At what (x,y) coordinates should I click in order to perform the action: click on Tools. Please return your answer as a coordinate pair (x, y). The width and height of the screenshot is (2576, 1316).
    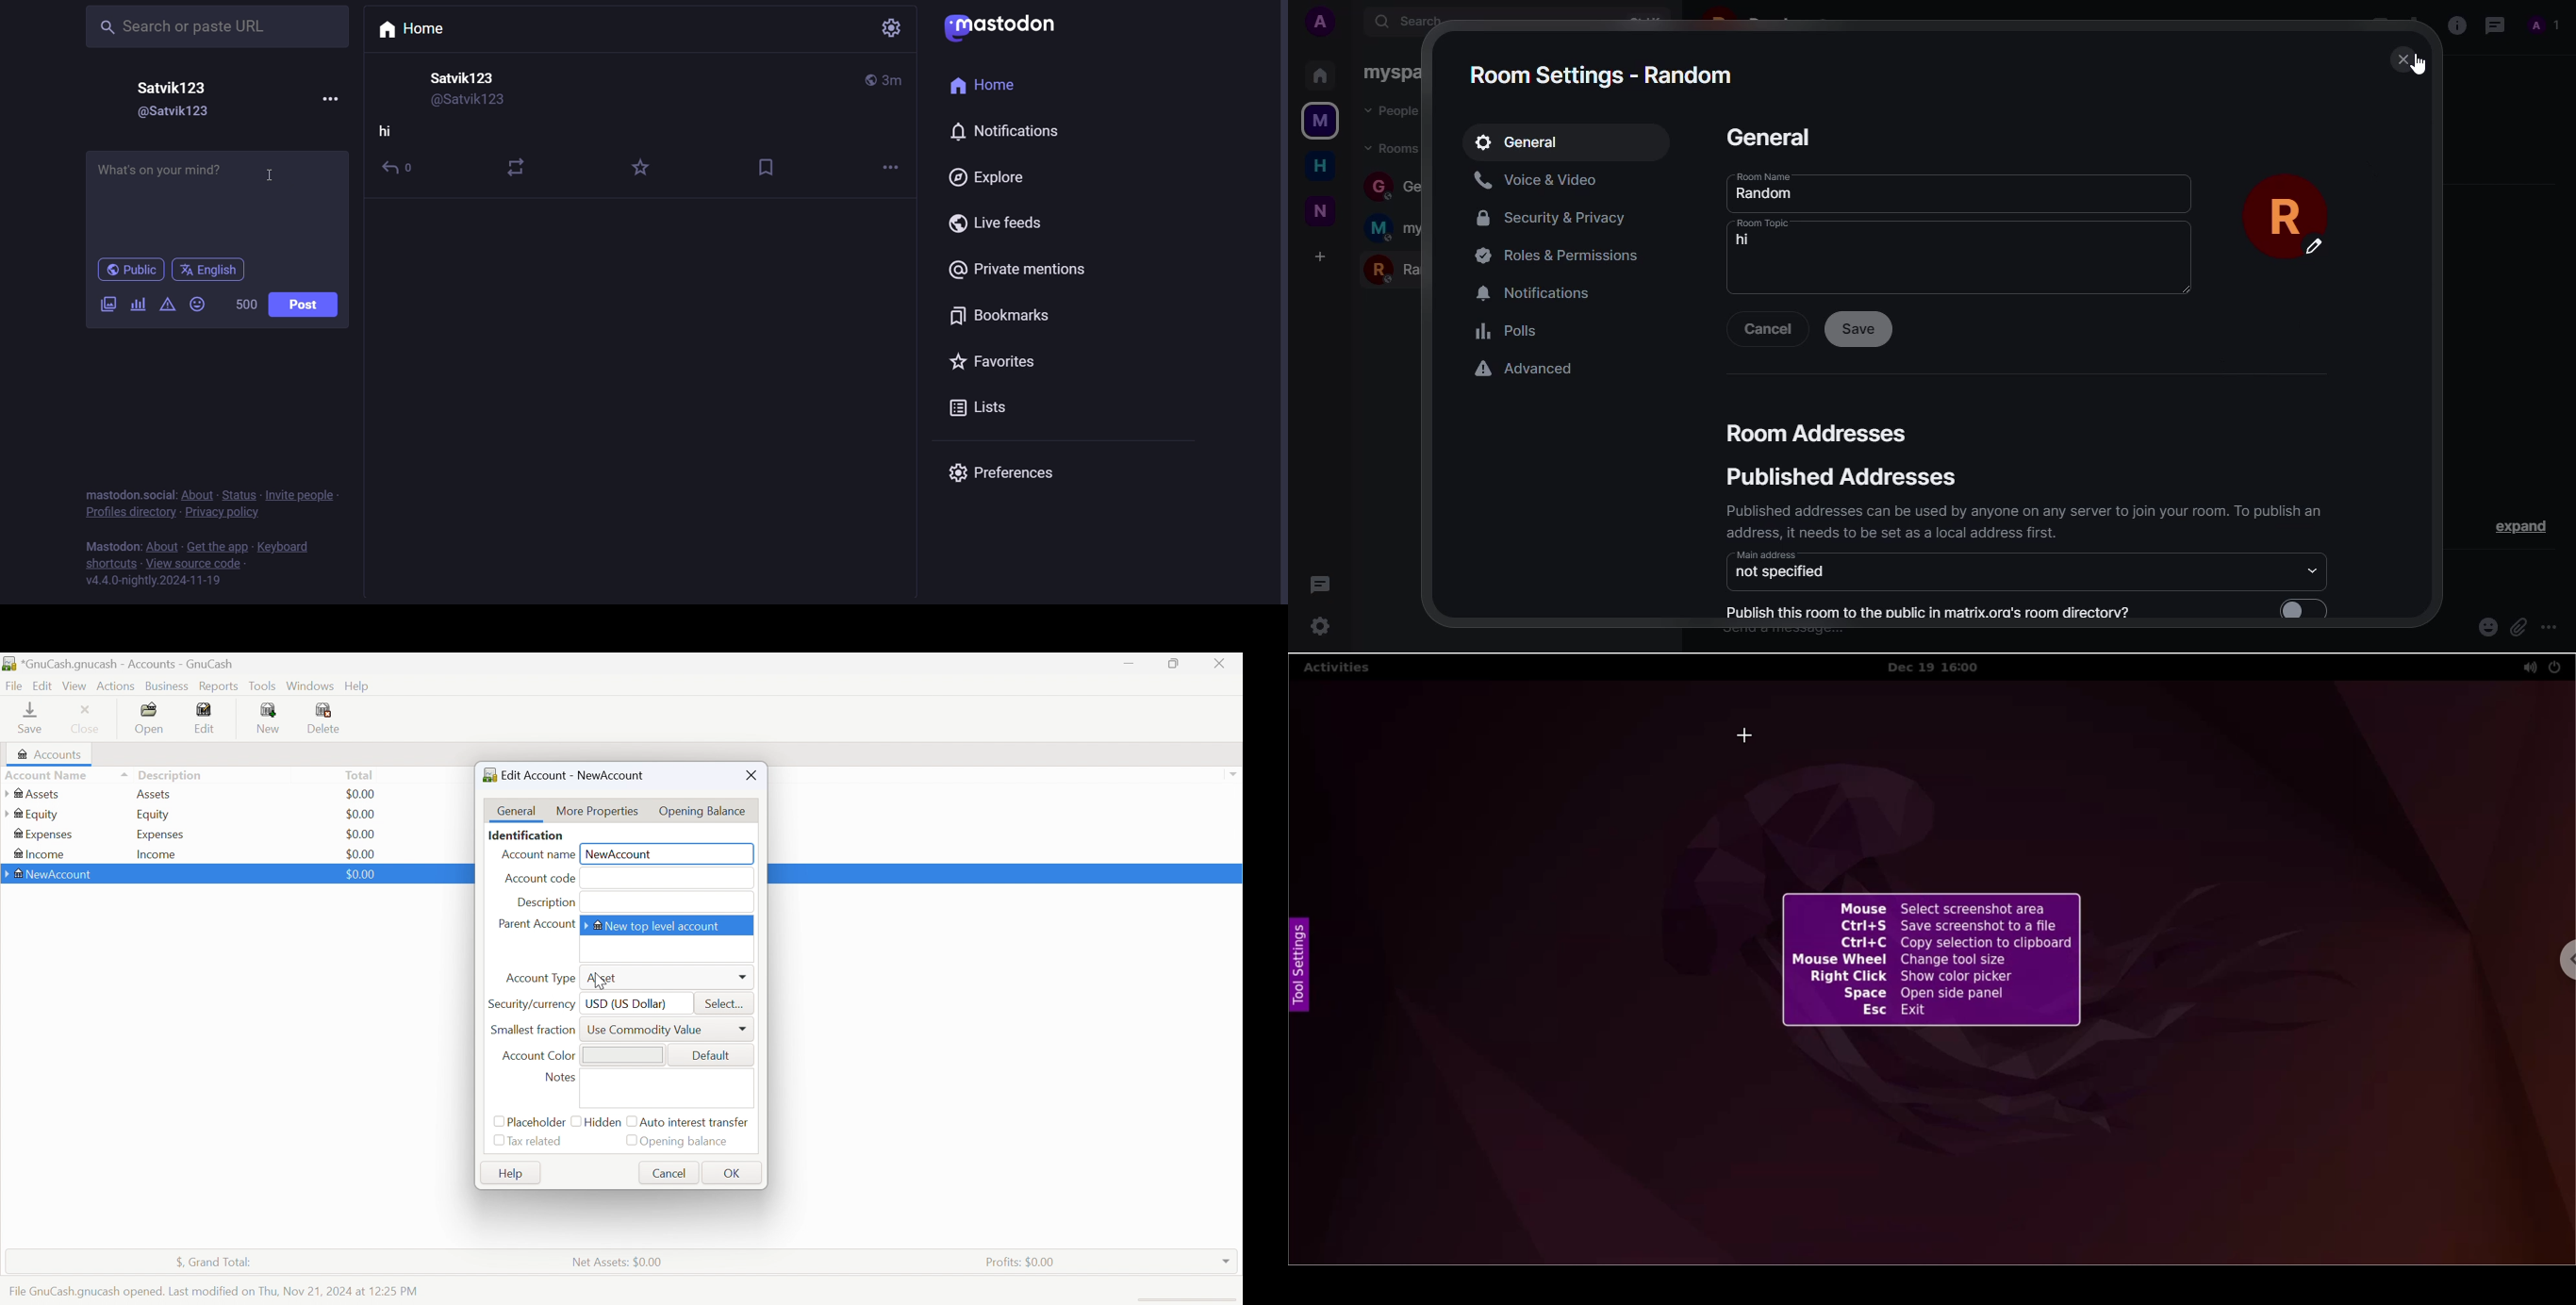
    Looking at the image, I should click on (263, 686).